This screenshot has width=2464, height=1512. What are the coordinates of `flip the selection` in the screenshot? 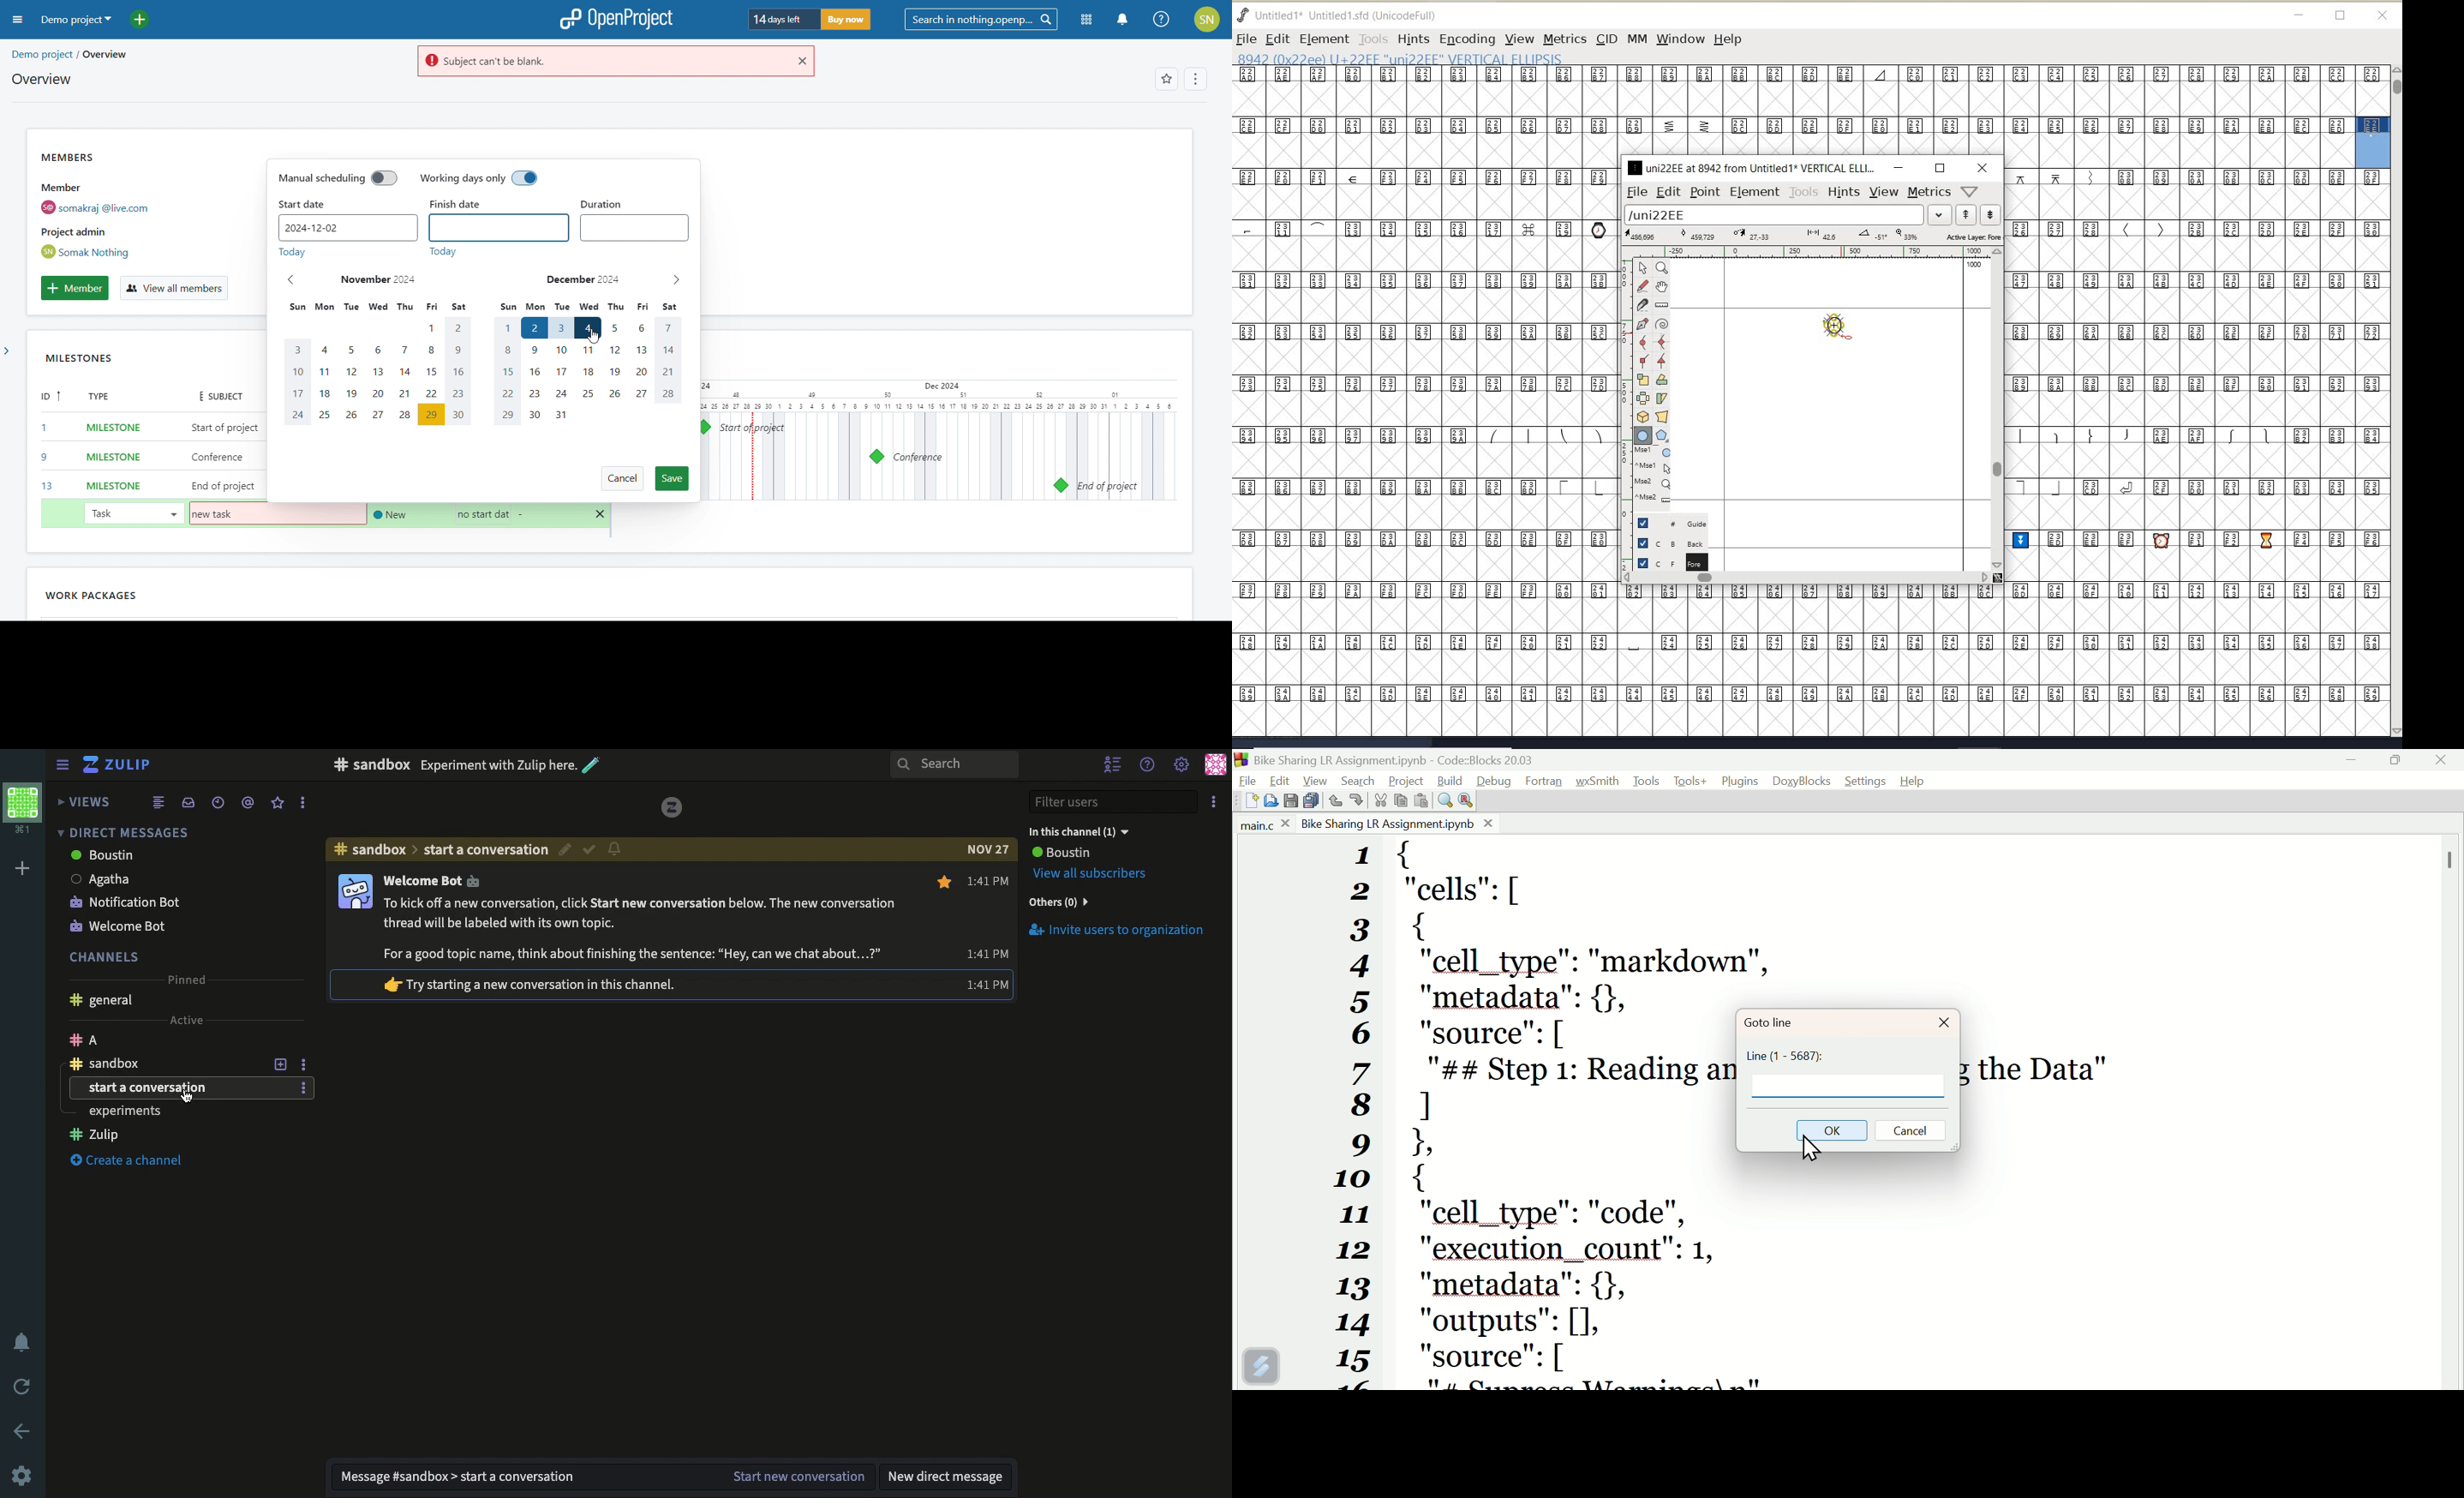 It's located at (1643, 398).